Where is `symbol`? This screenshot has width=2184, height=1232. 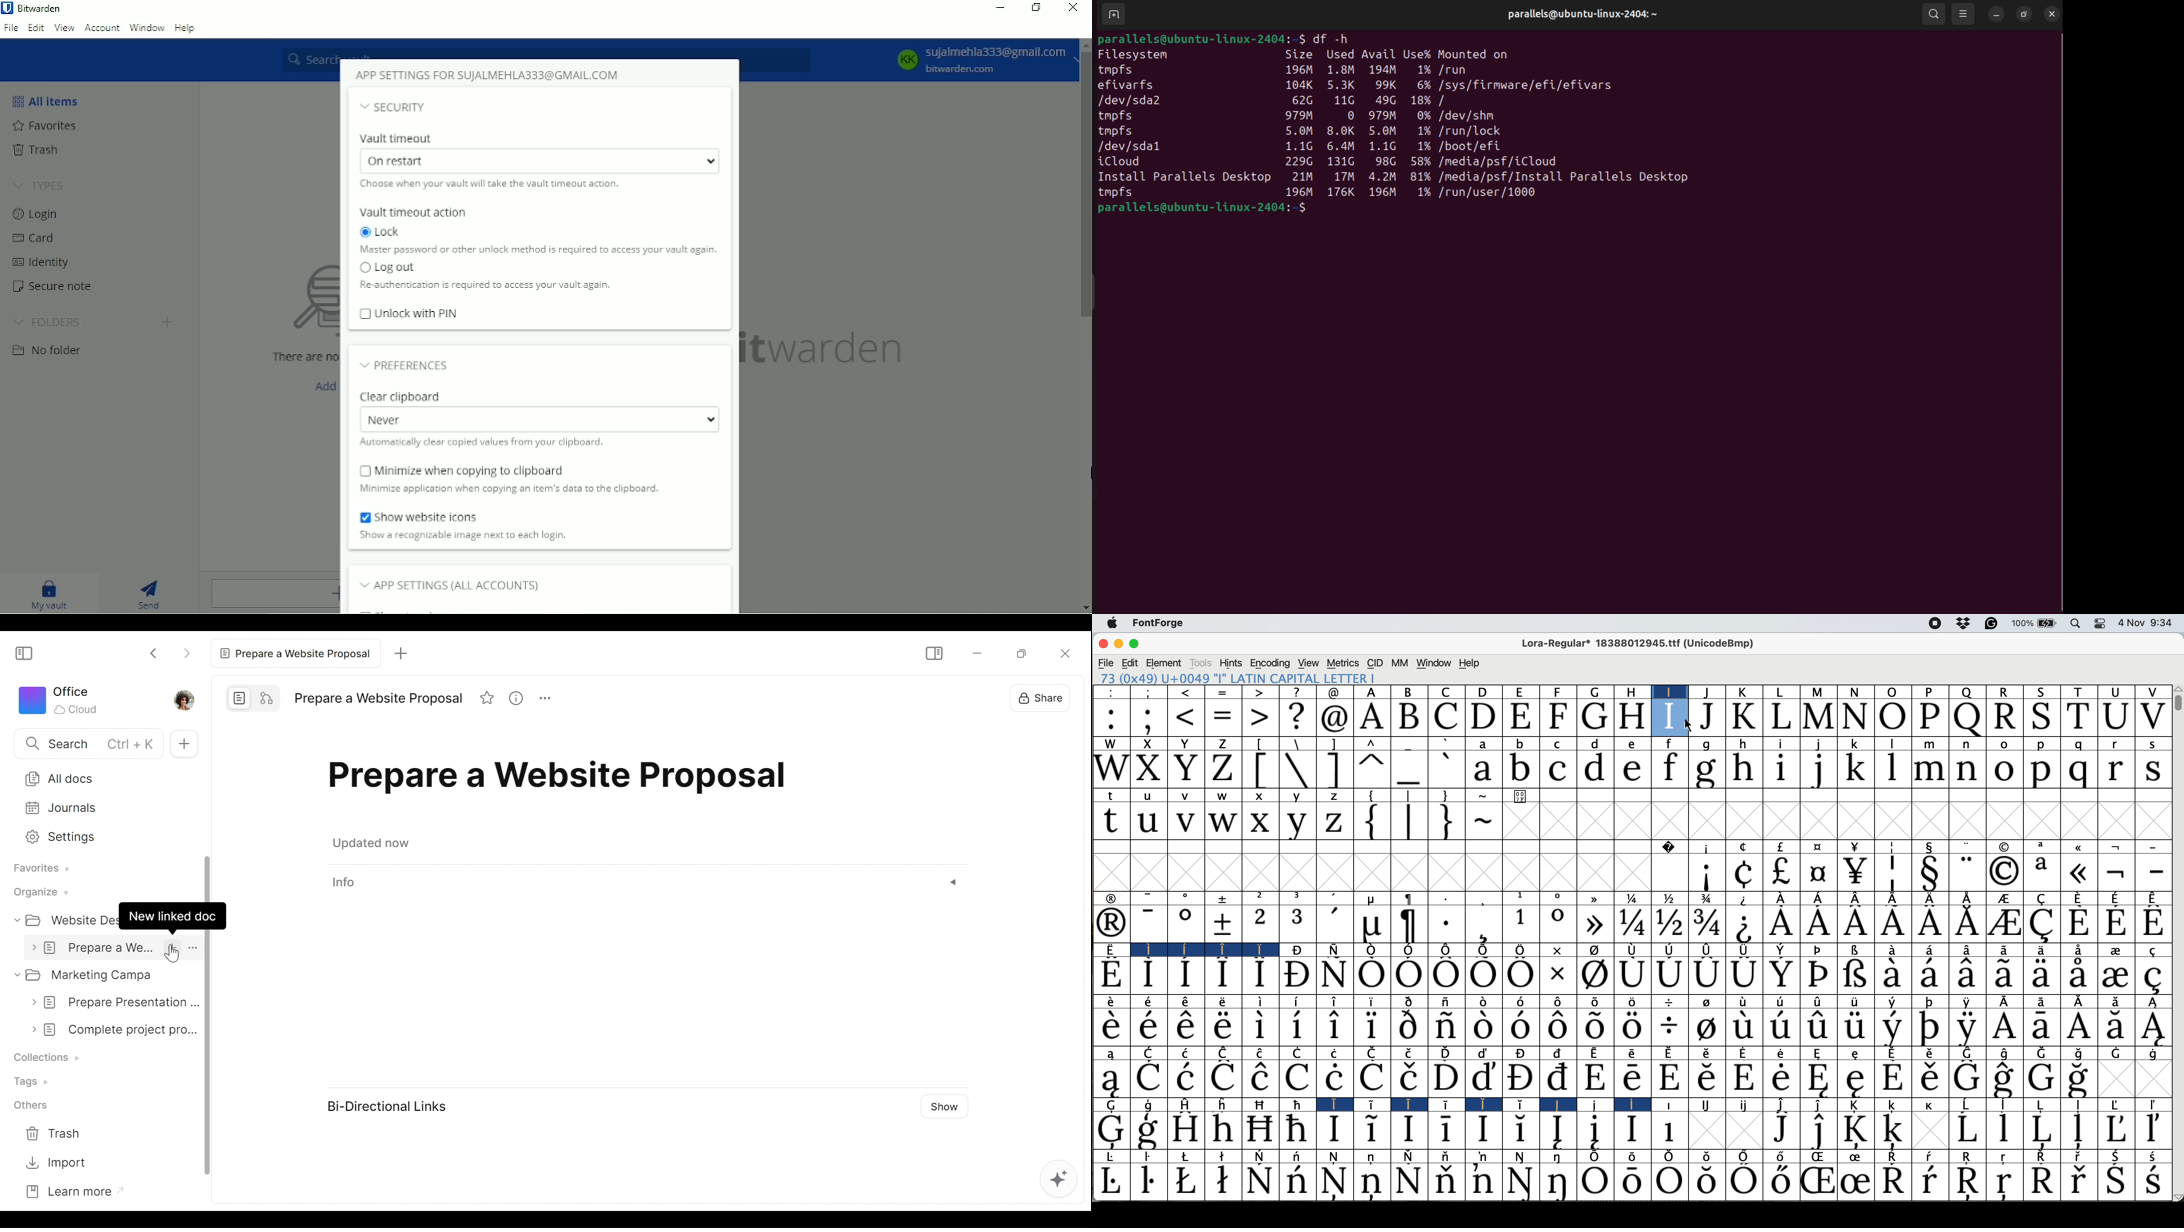 symbol is located at coordinates (1484, 898).